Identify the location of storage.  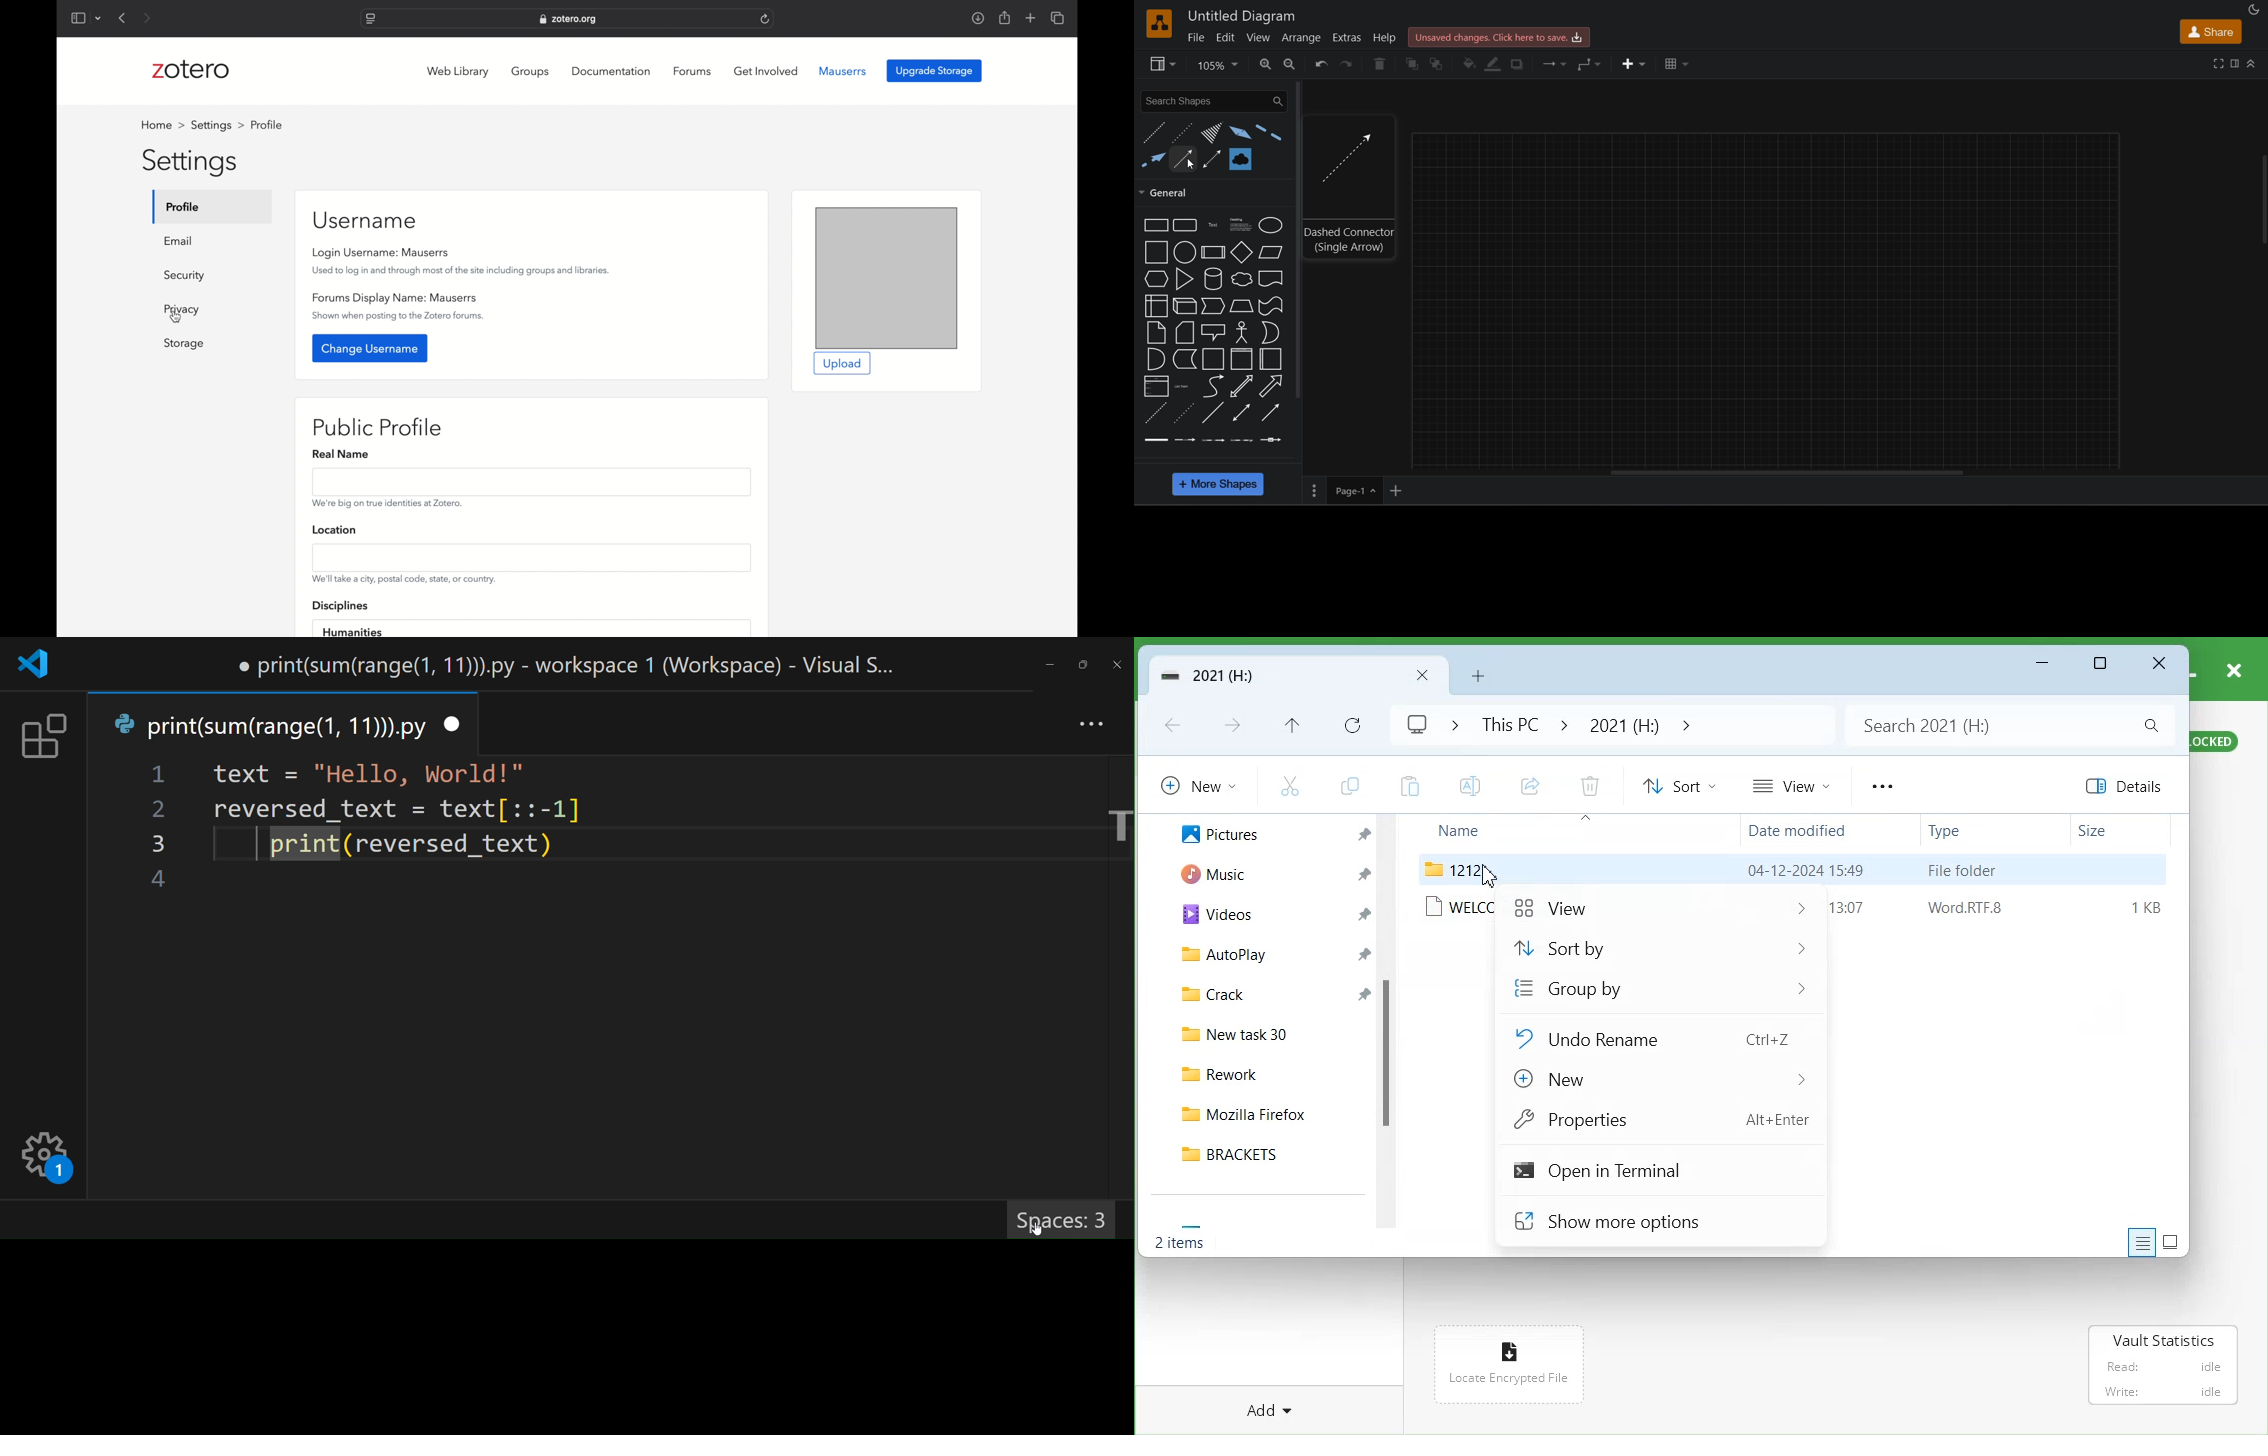
(184, 344).